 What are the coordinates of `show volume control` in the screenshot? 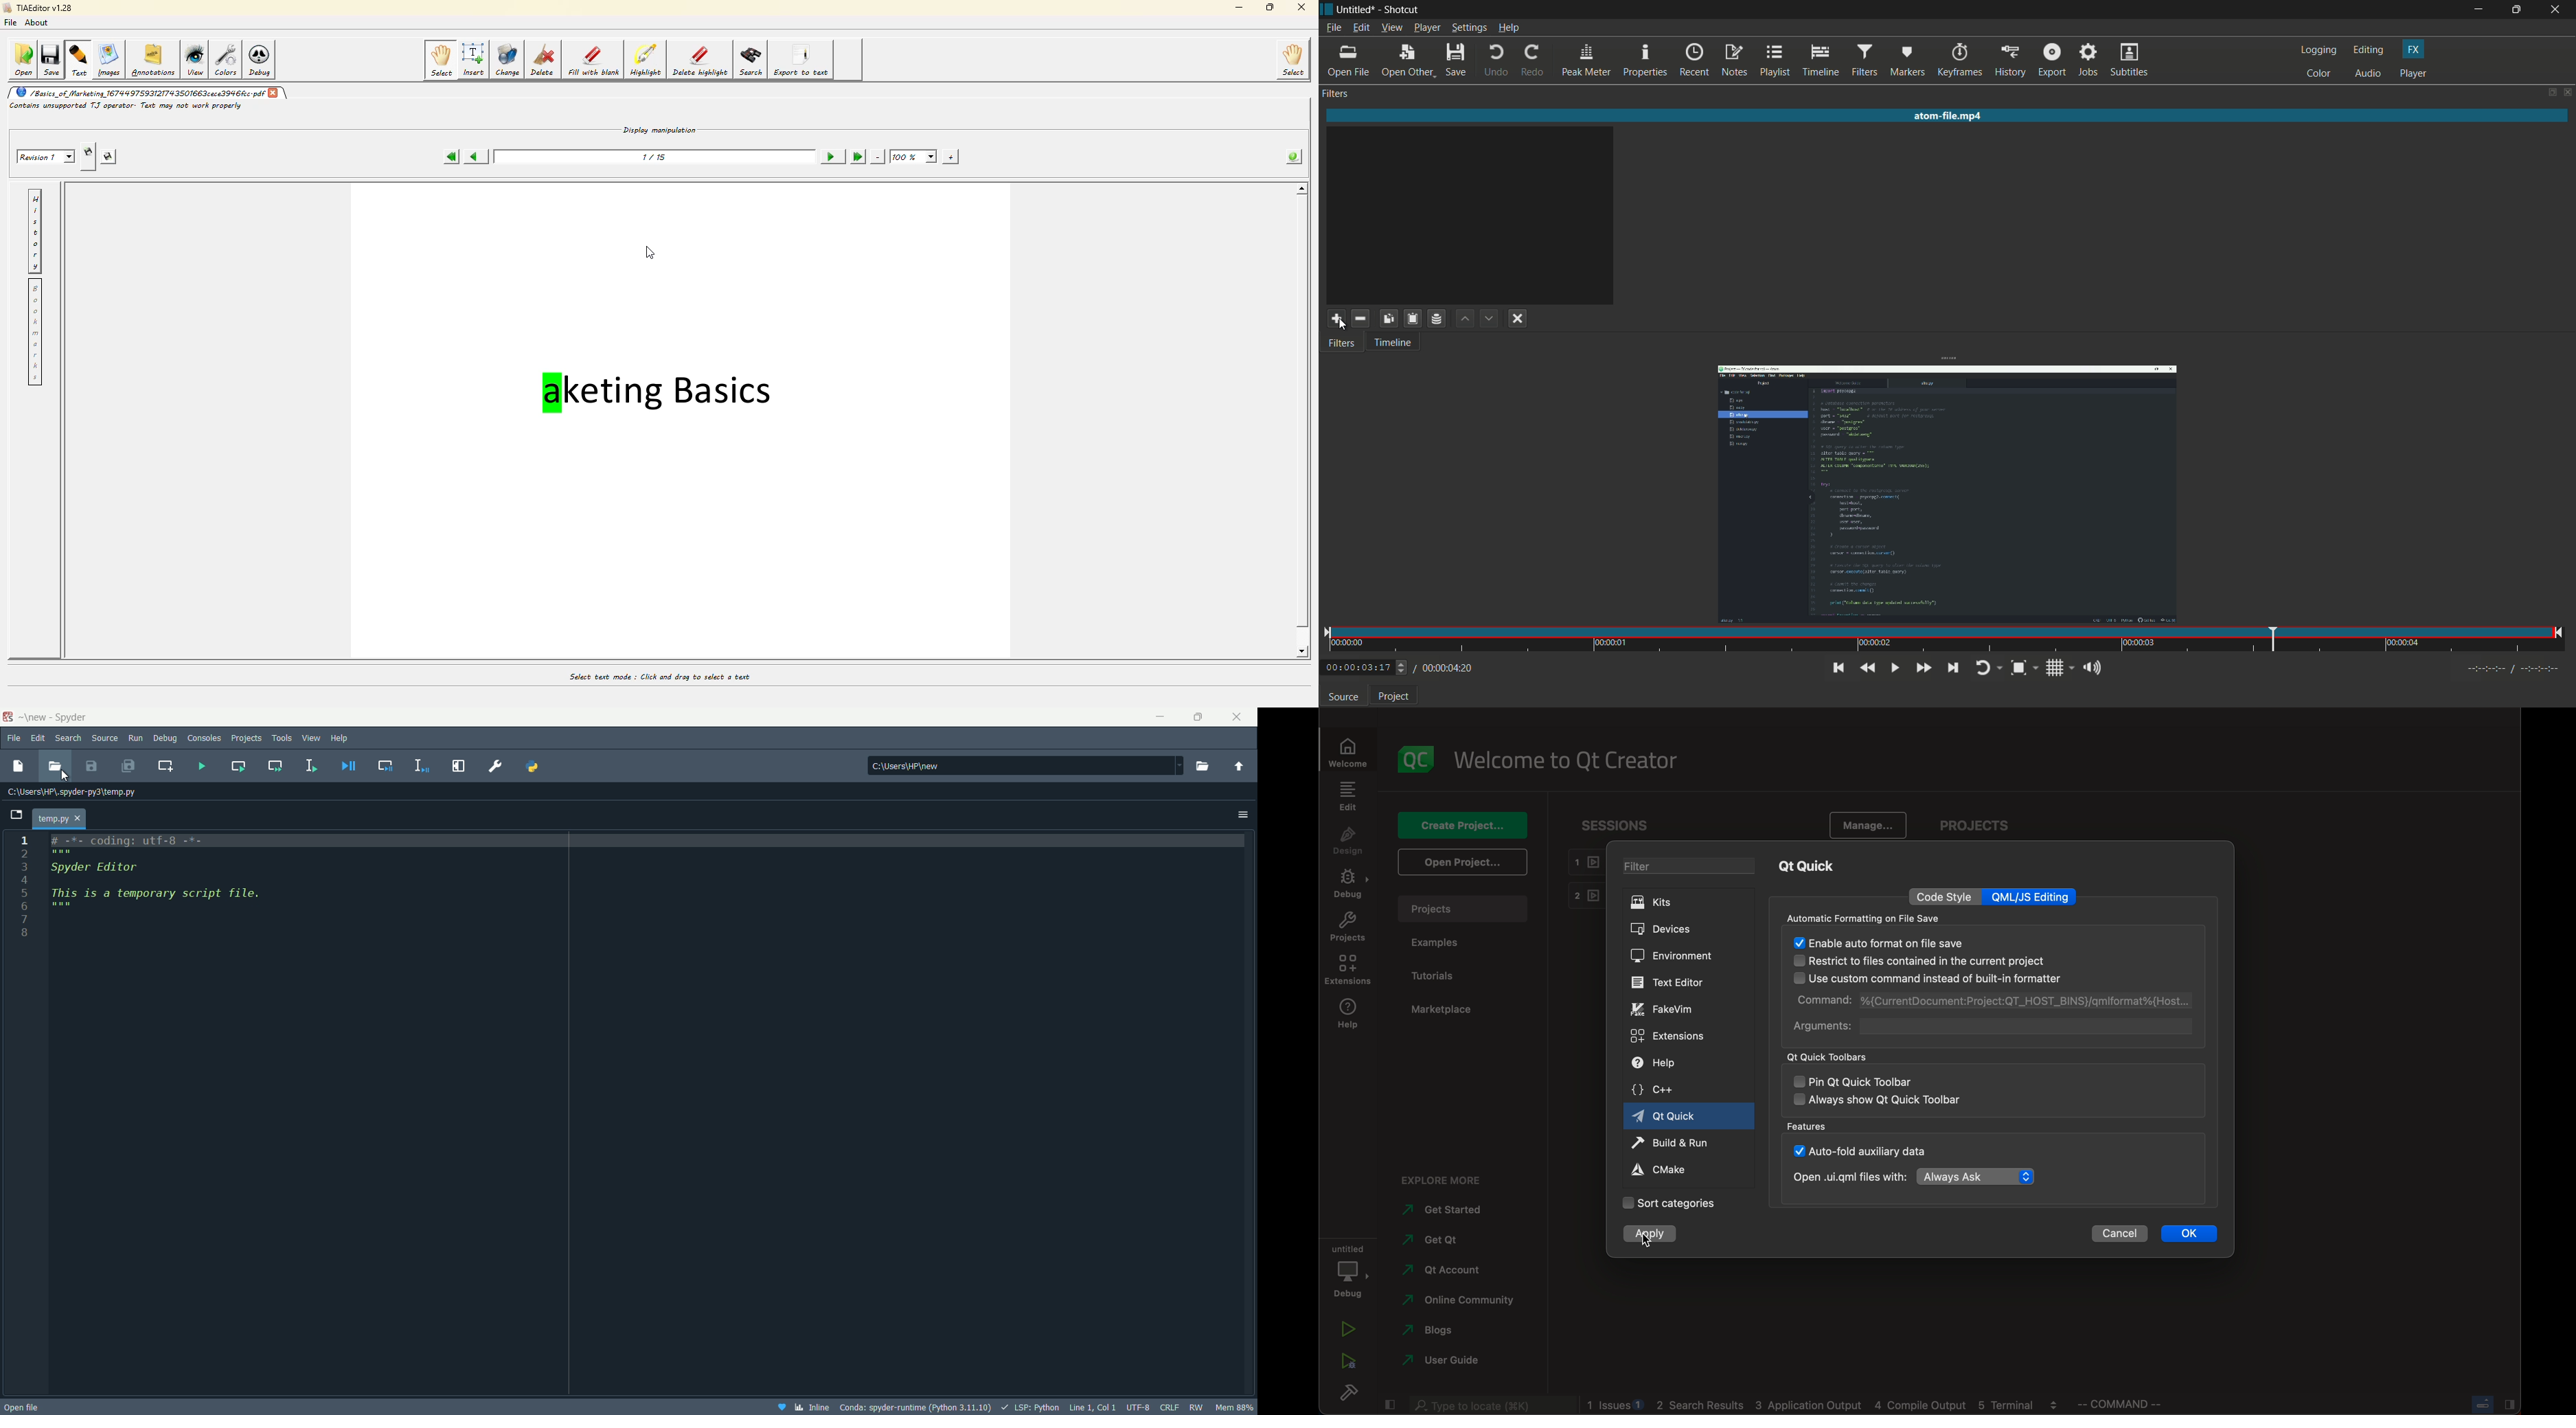 It's located at (2096, 670).